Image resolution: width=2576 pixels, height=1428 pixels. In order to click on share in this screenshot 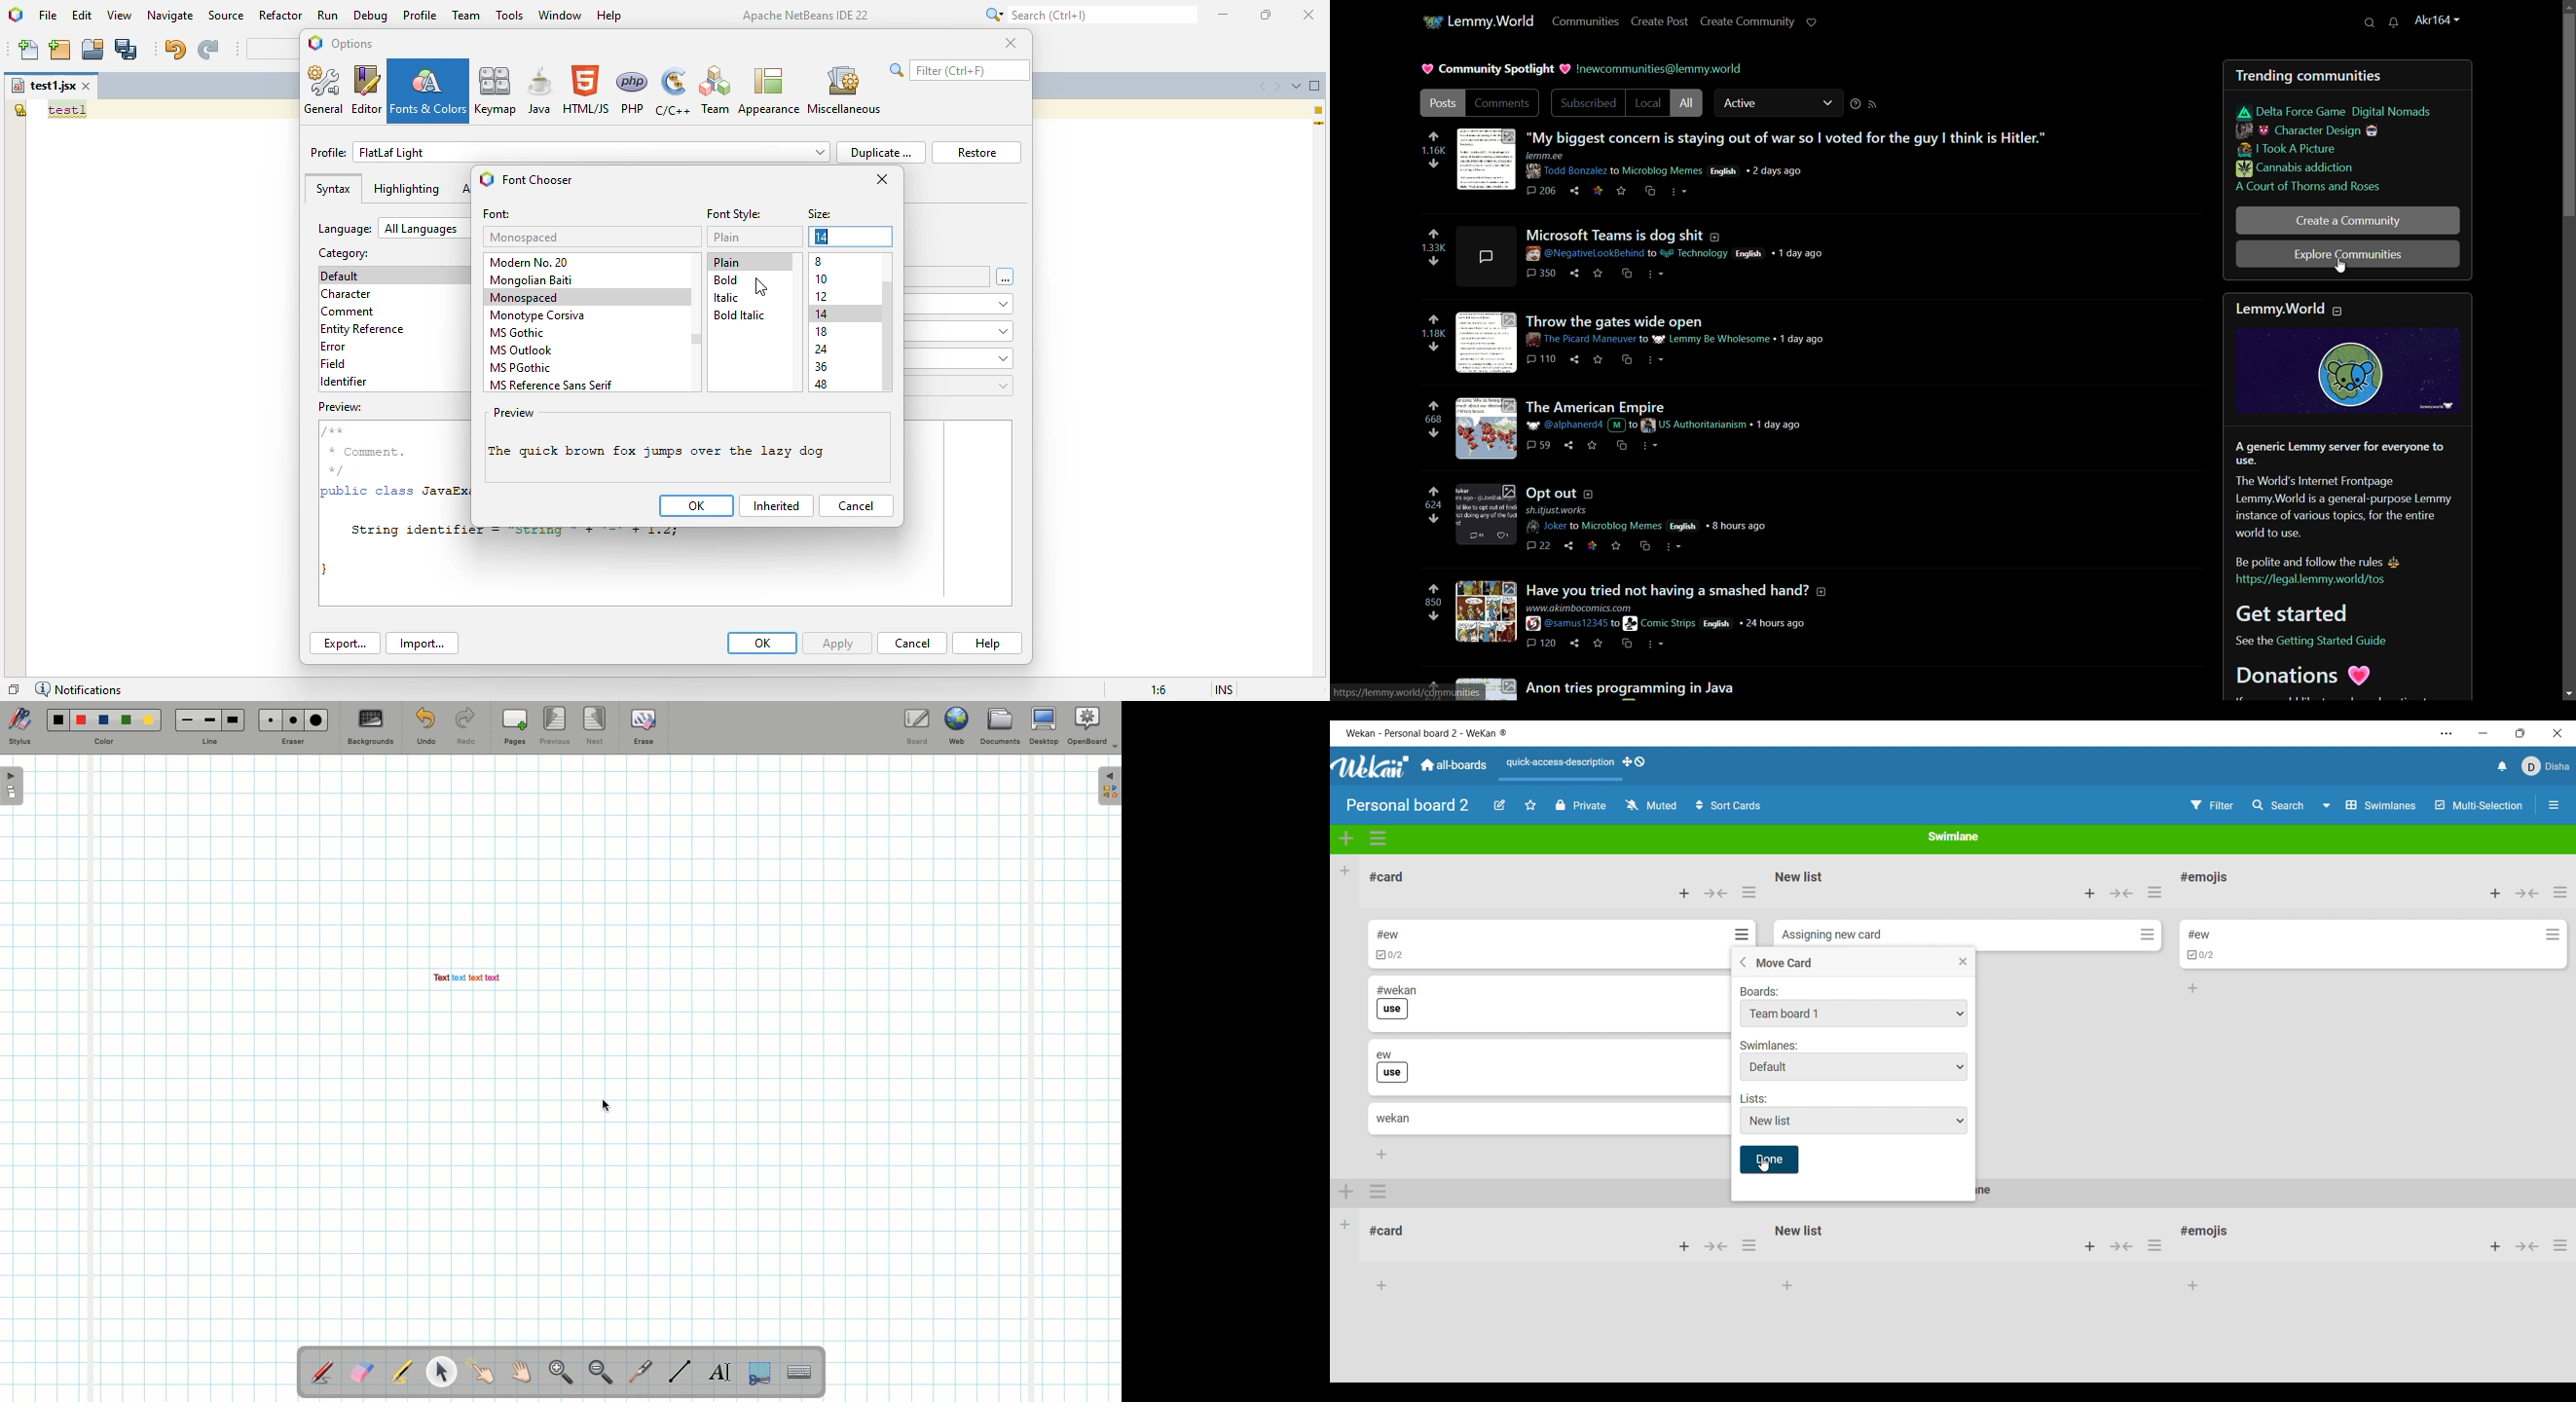, I will do `click(1570, 444)`.